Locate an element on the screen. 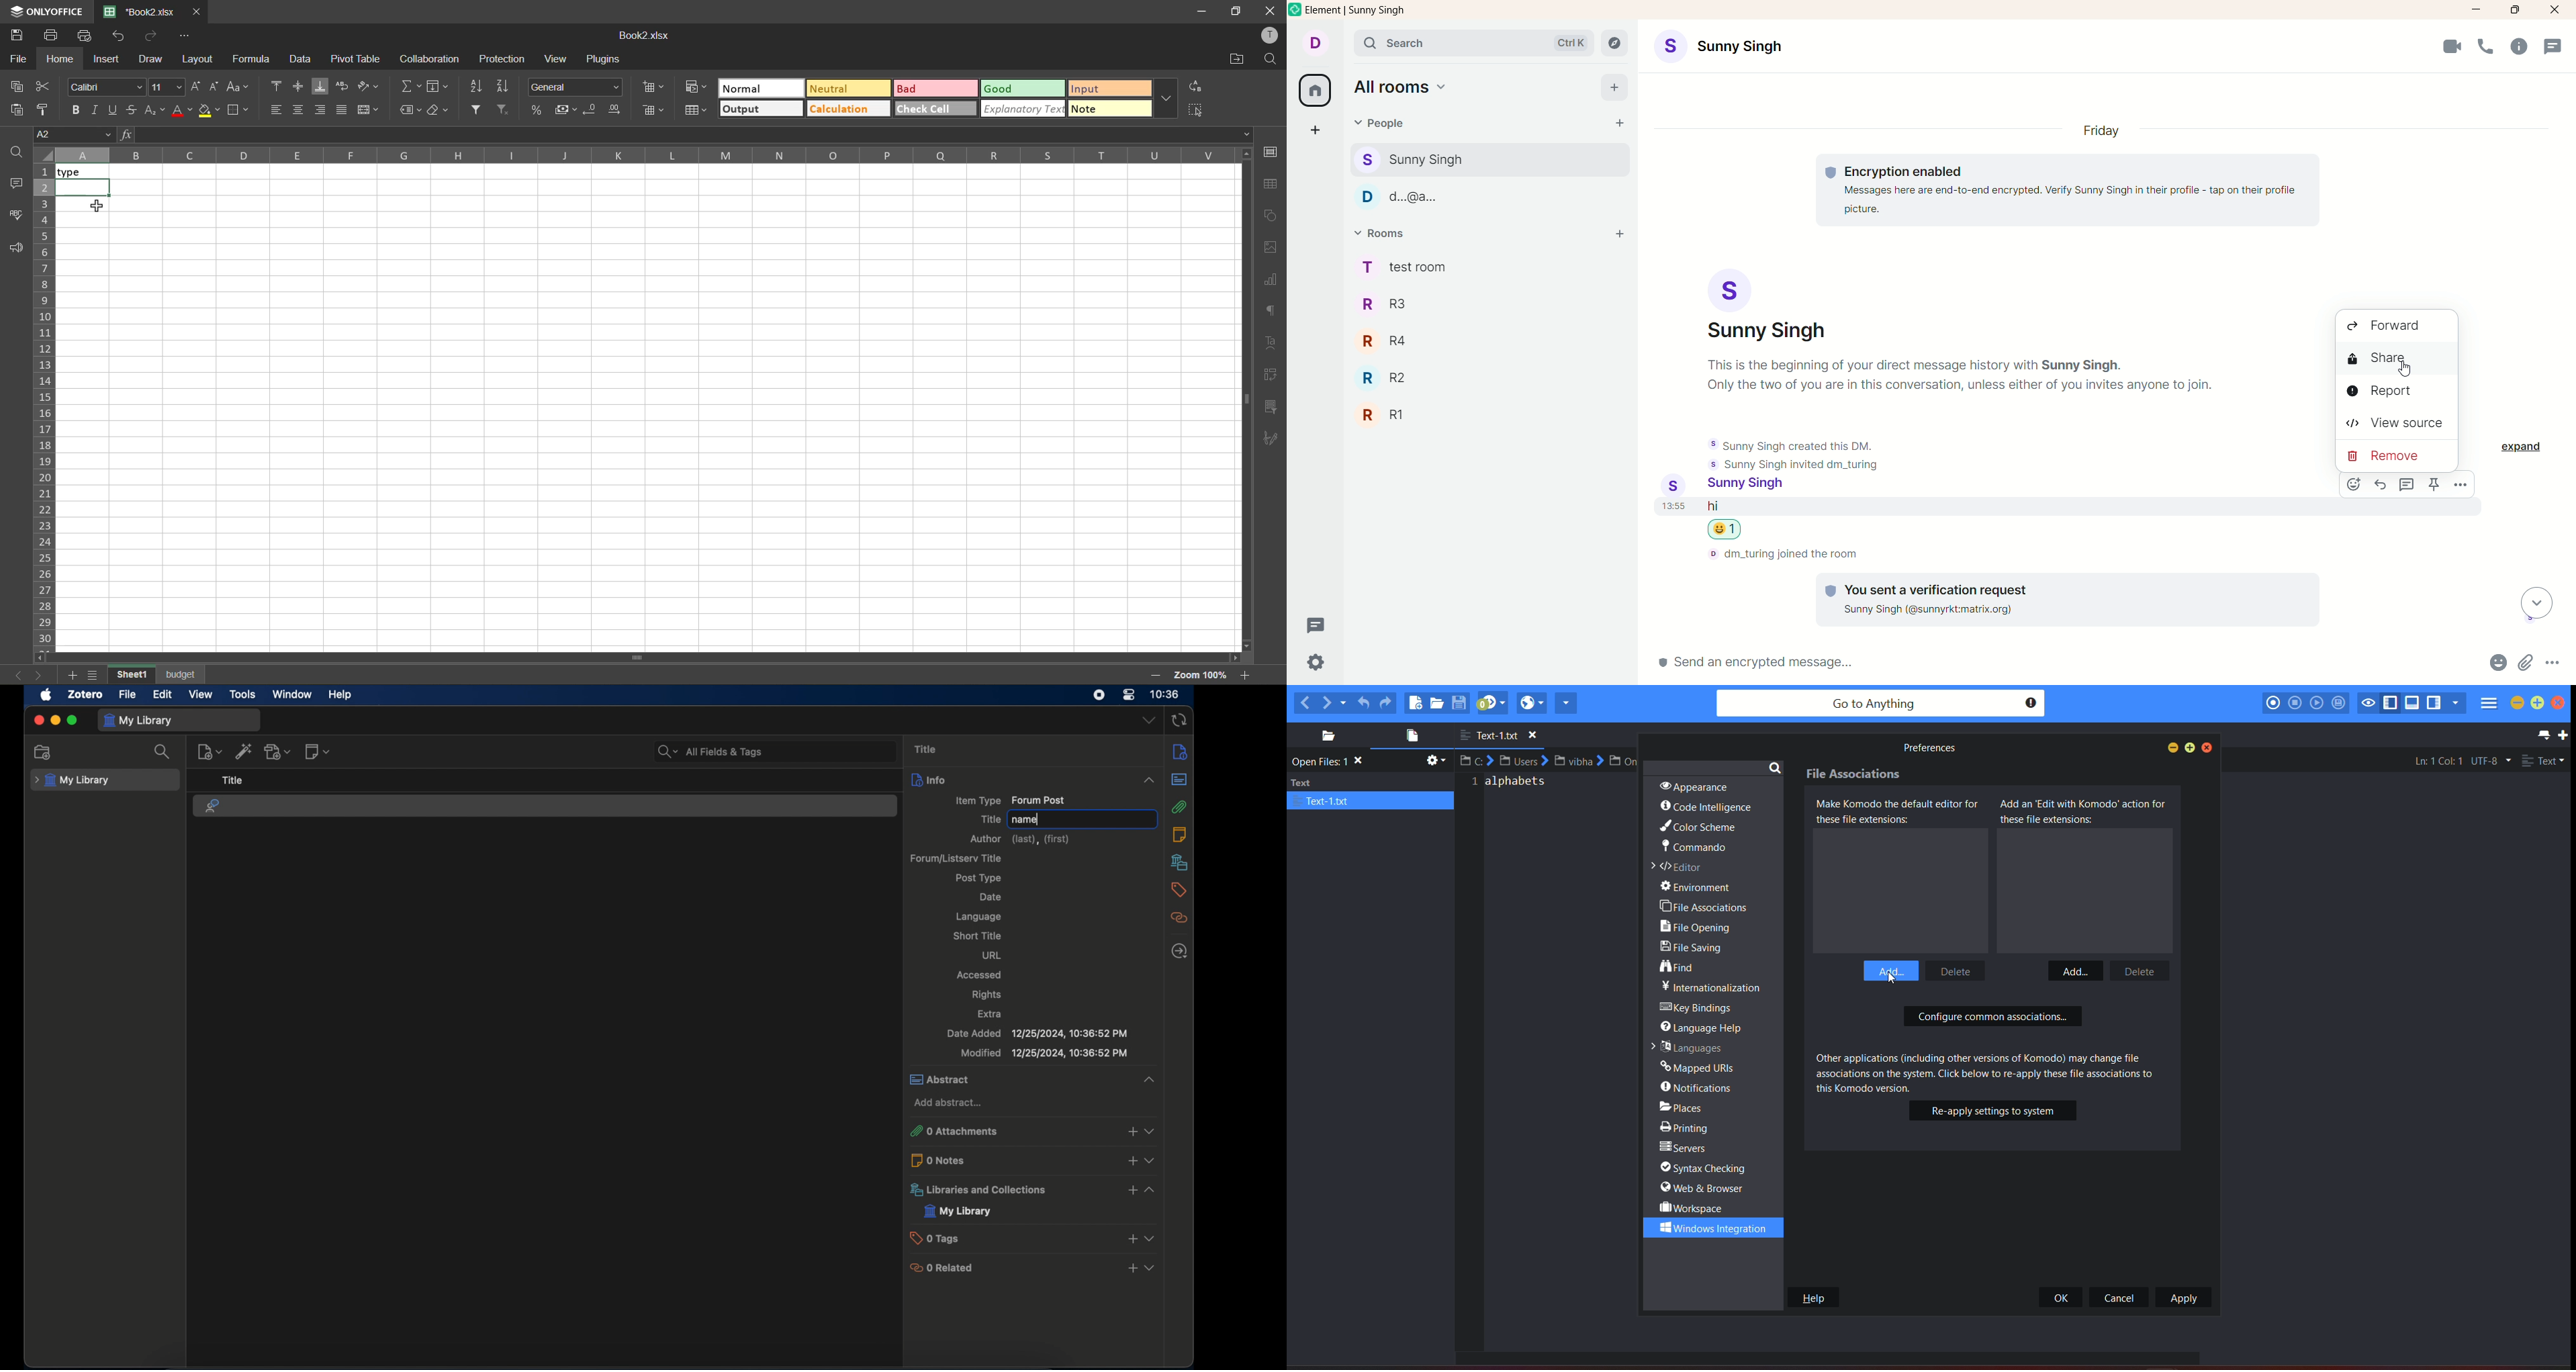 The height and width of the screenshot is (1372, 2576). minimize is located at coordinates (2170, 747).